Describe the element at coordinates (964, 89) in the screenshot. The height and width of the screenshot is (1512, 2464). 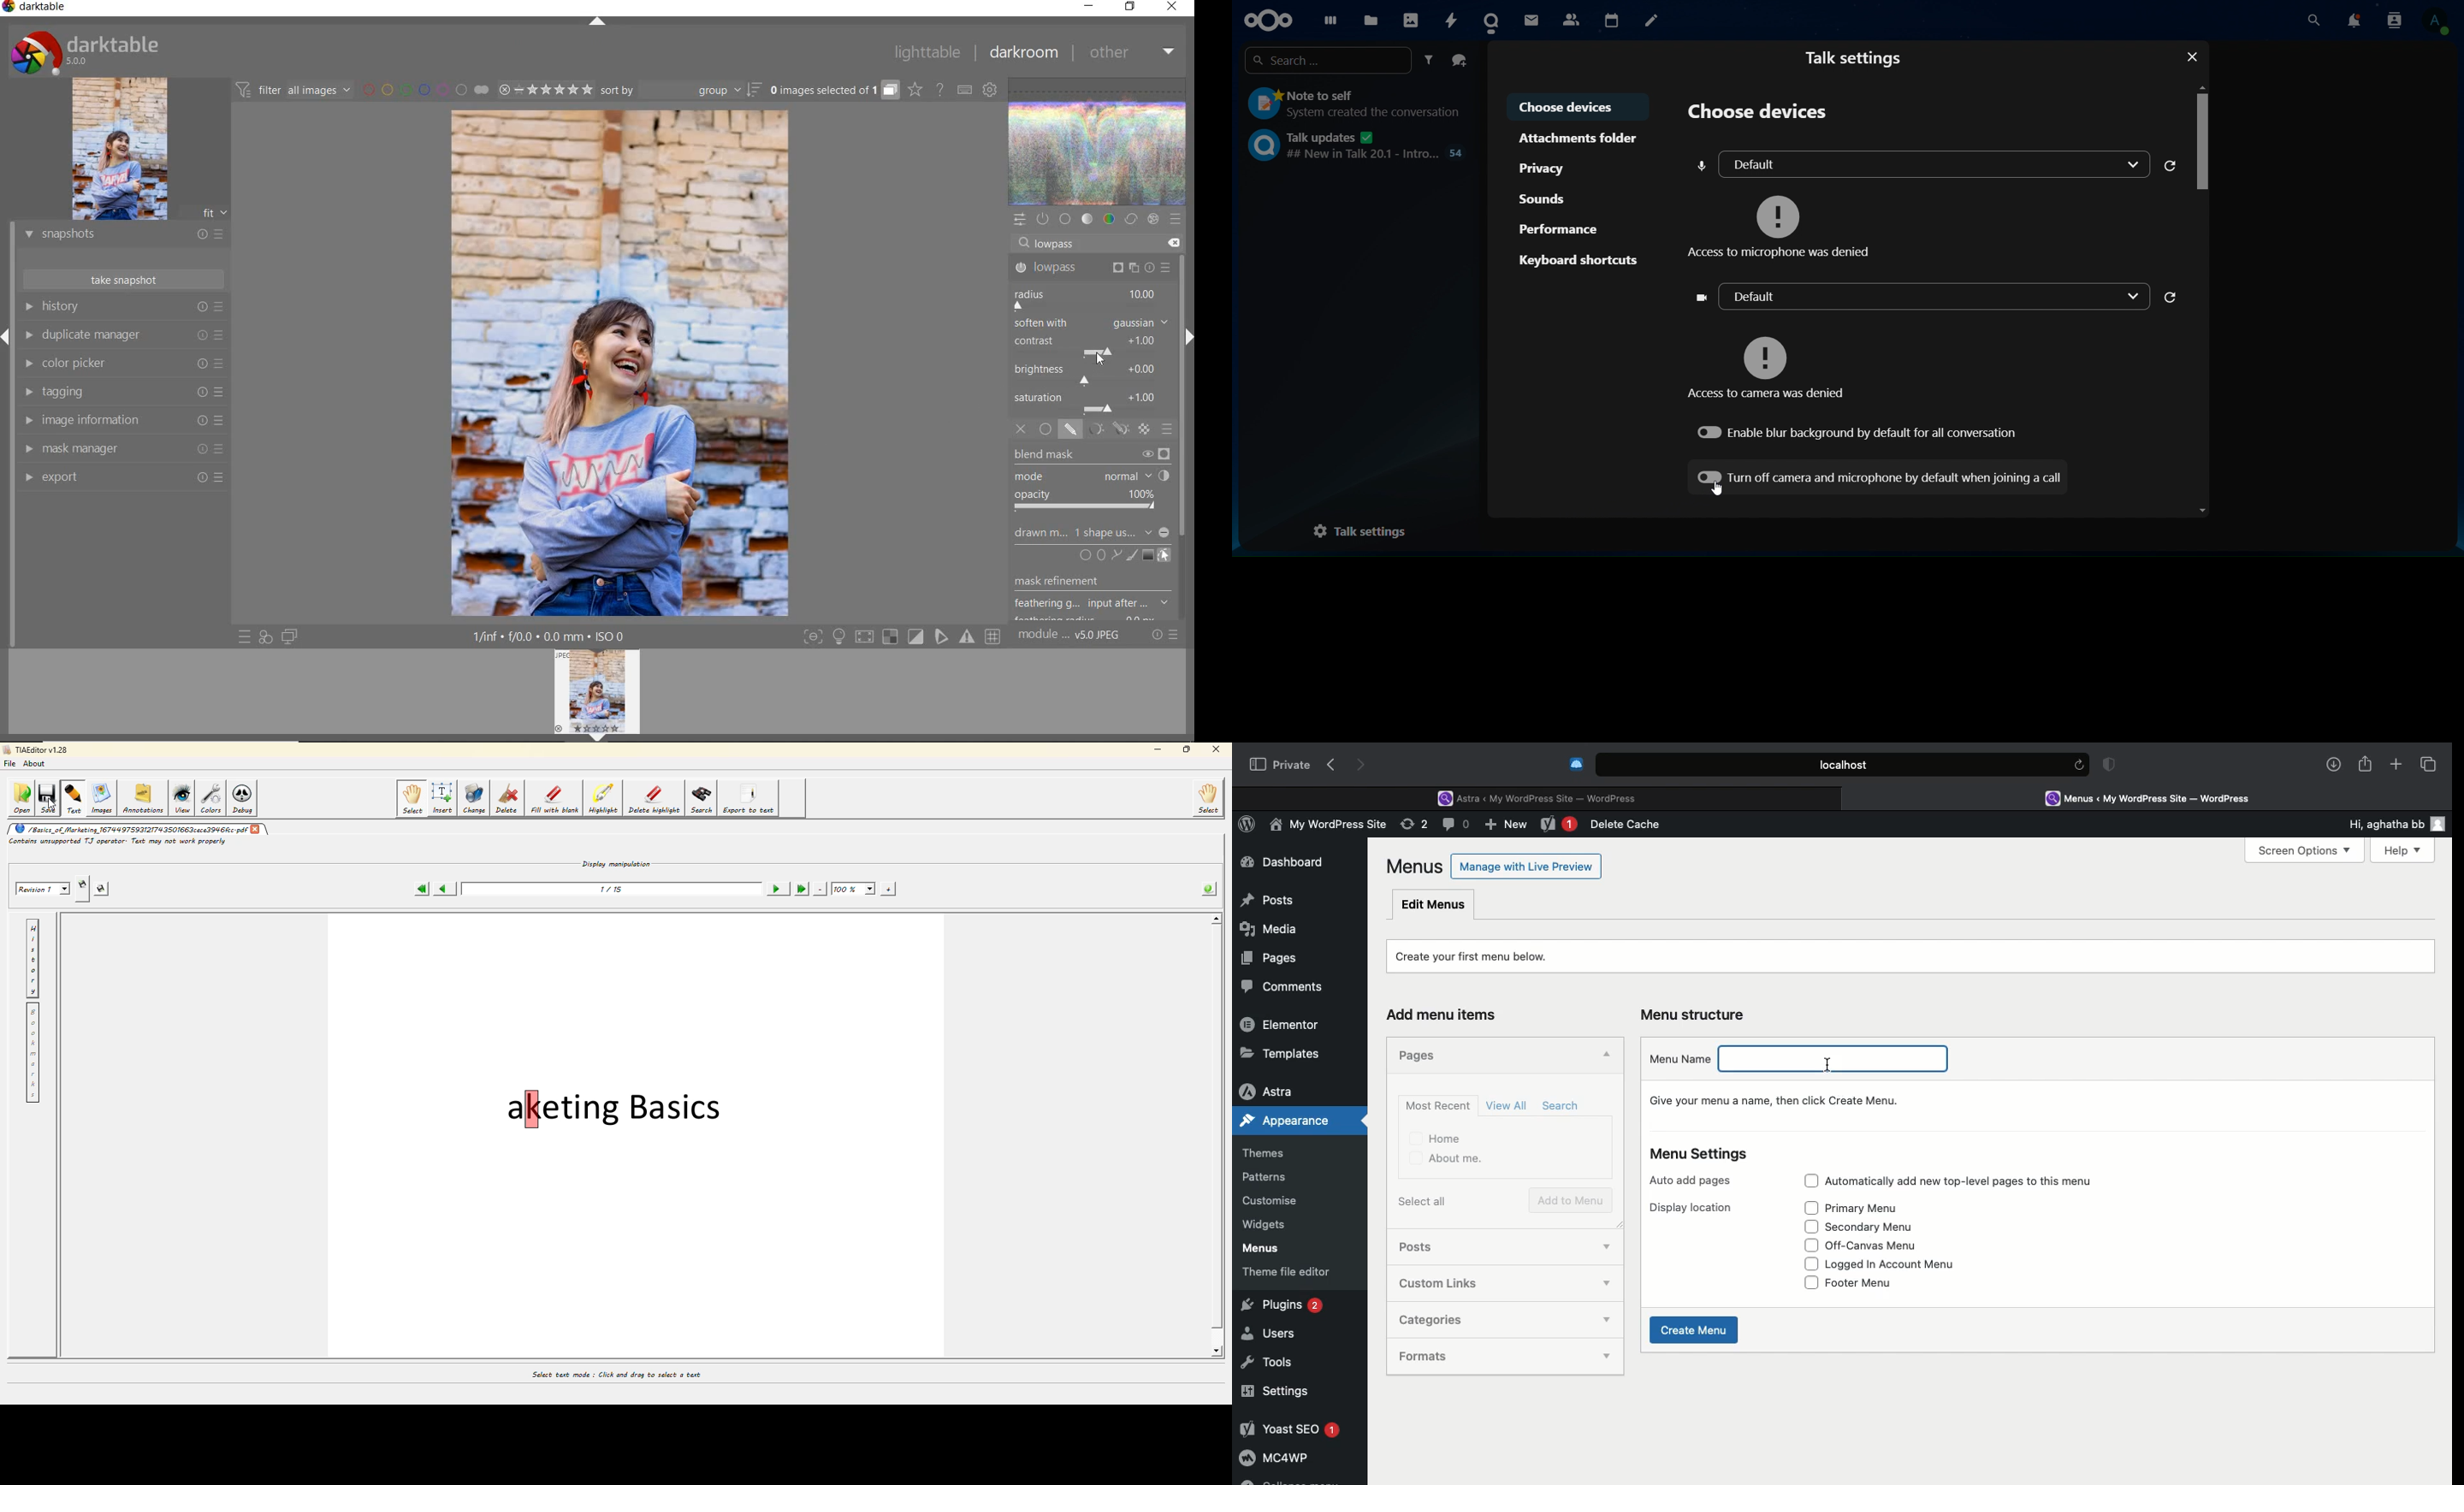
I see `set keyboard shortcuts` at that location.